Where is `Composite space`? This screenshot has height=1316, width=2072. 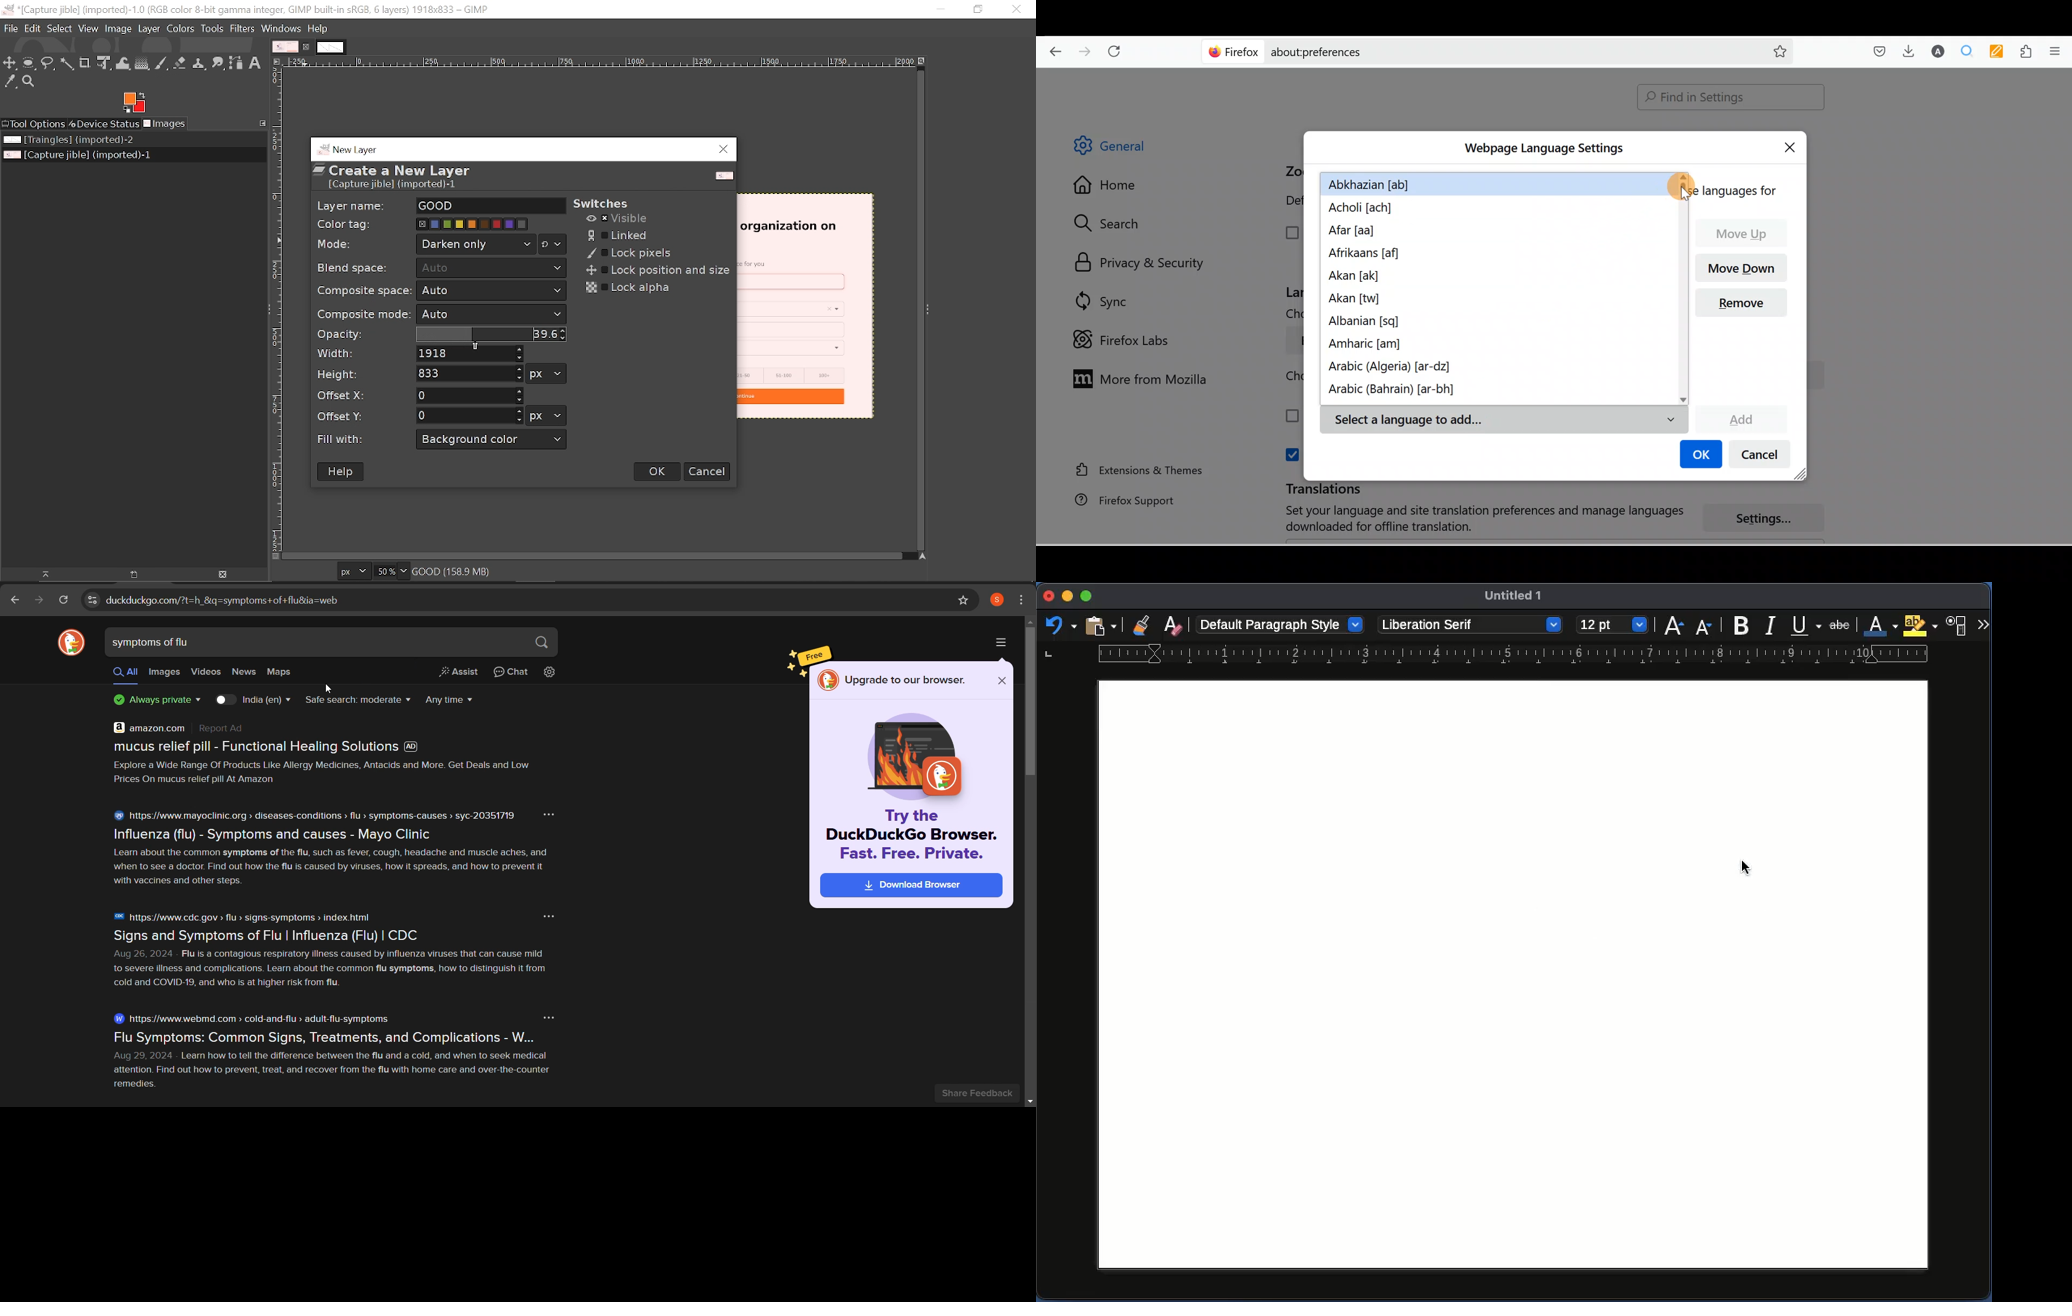 Composite space is located at coordinates (490, 292).